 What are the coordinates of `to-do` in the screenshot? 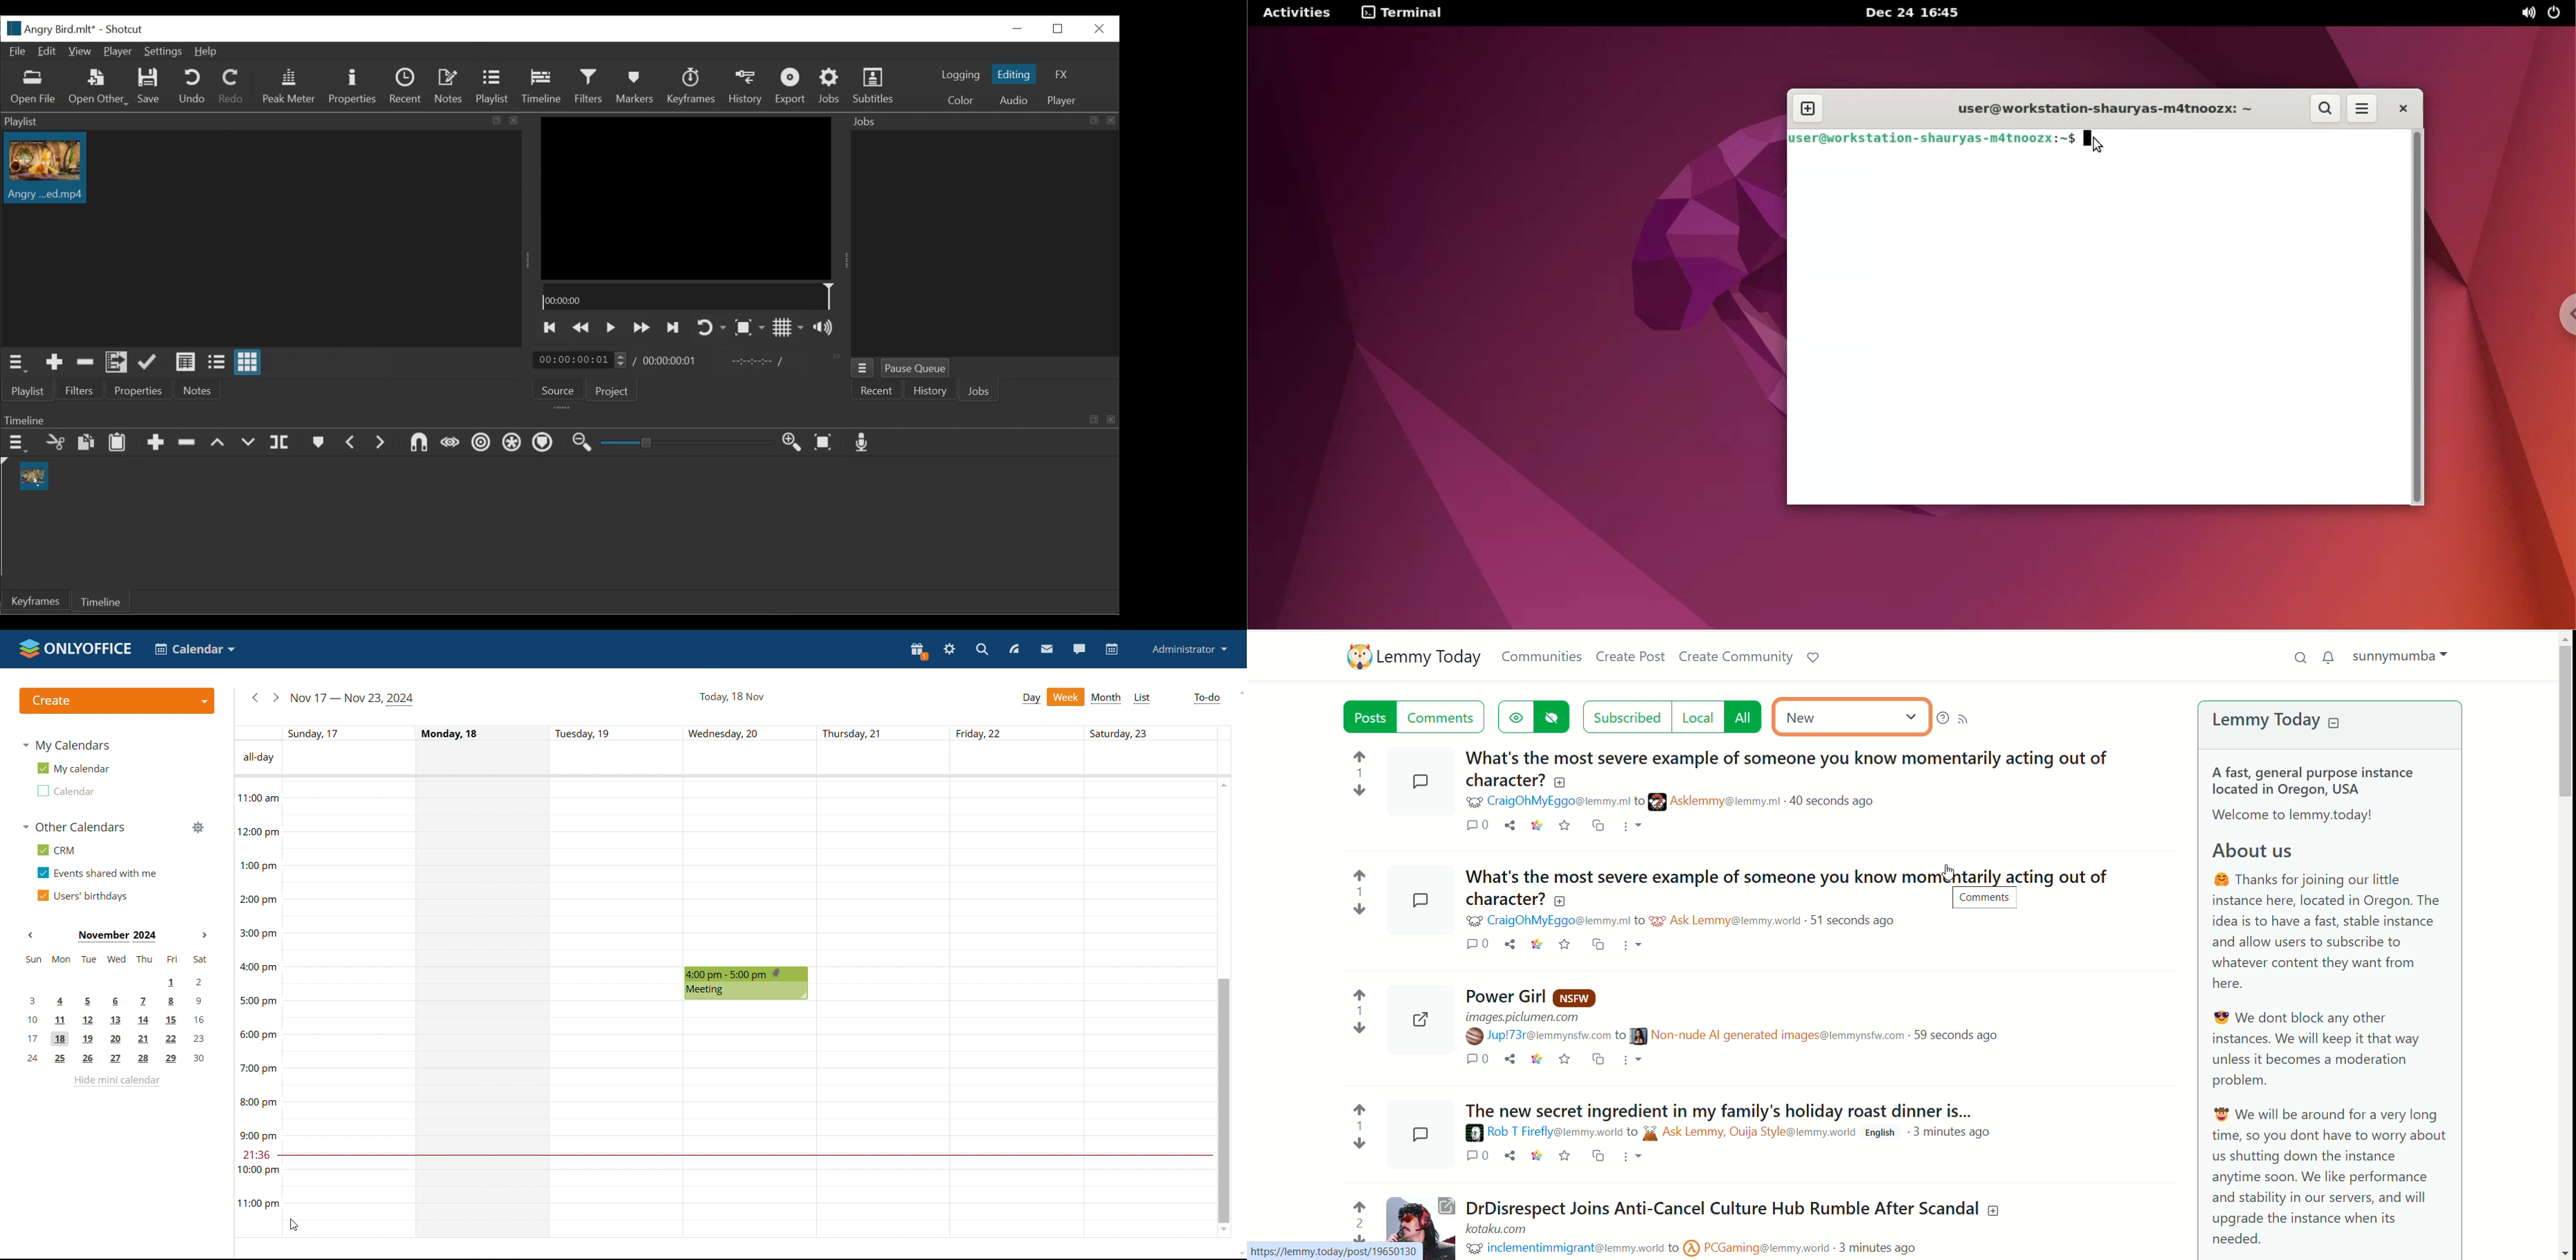 It's located at (1207, 699).